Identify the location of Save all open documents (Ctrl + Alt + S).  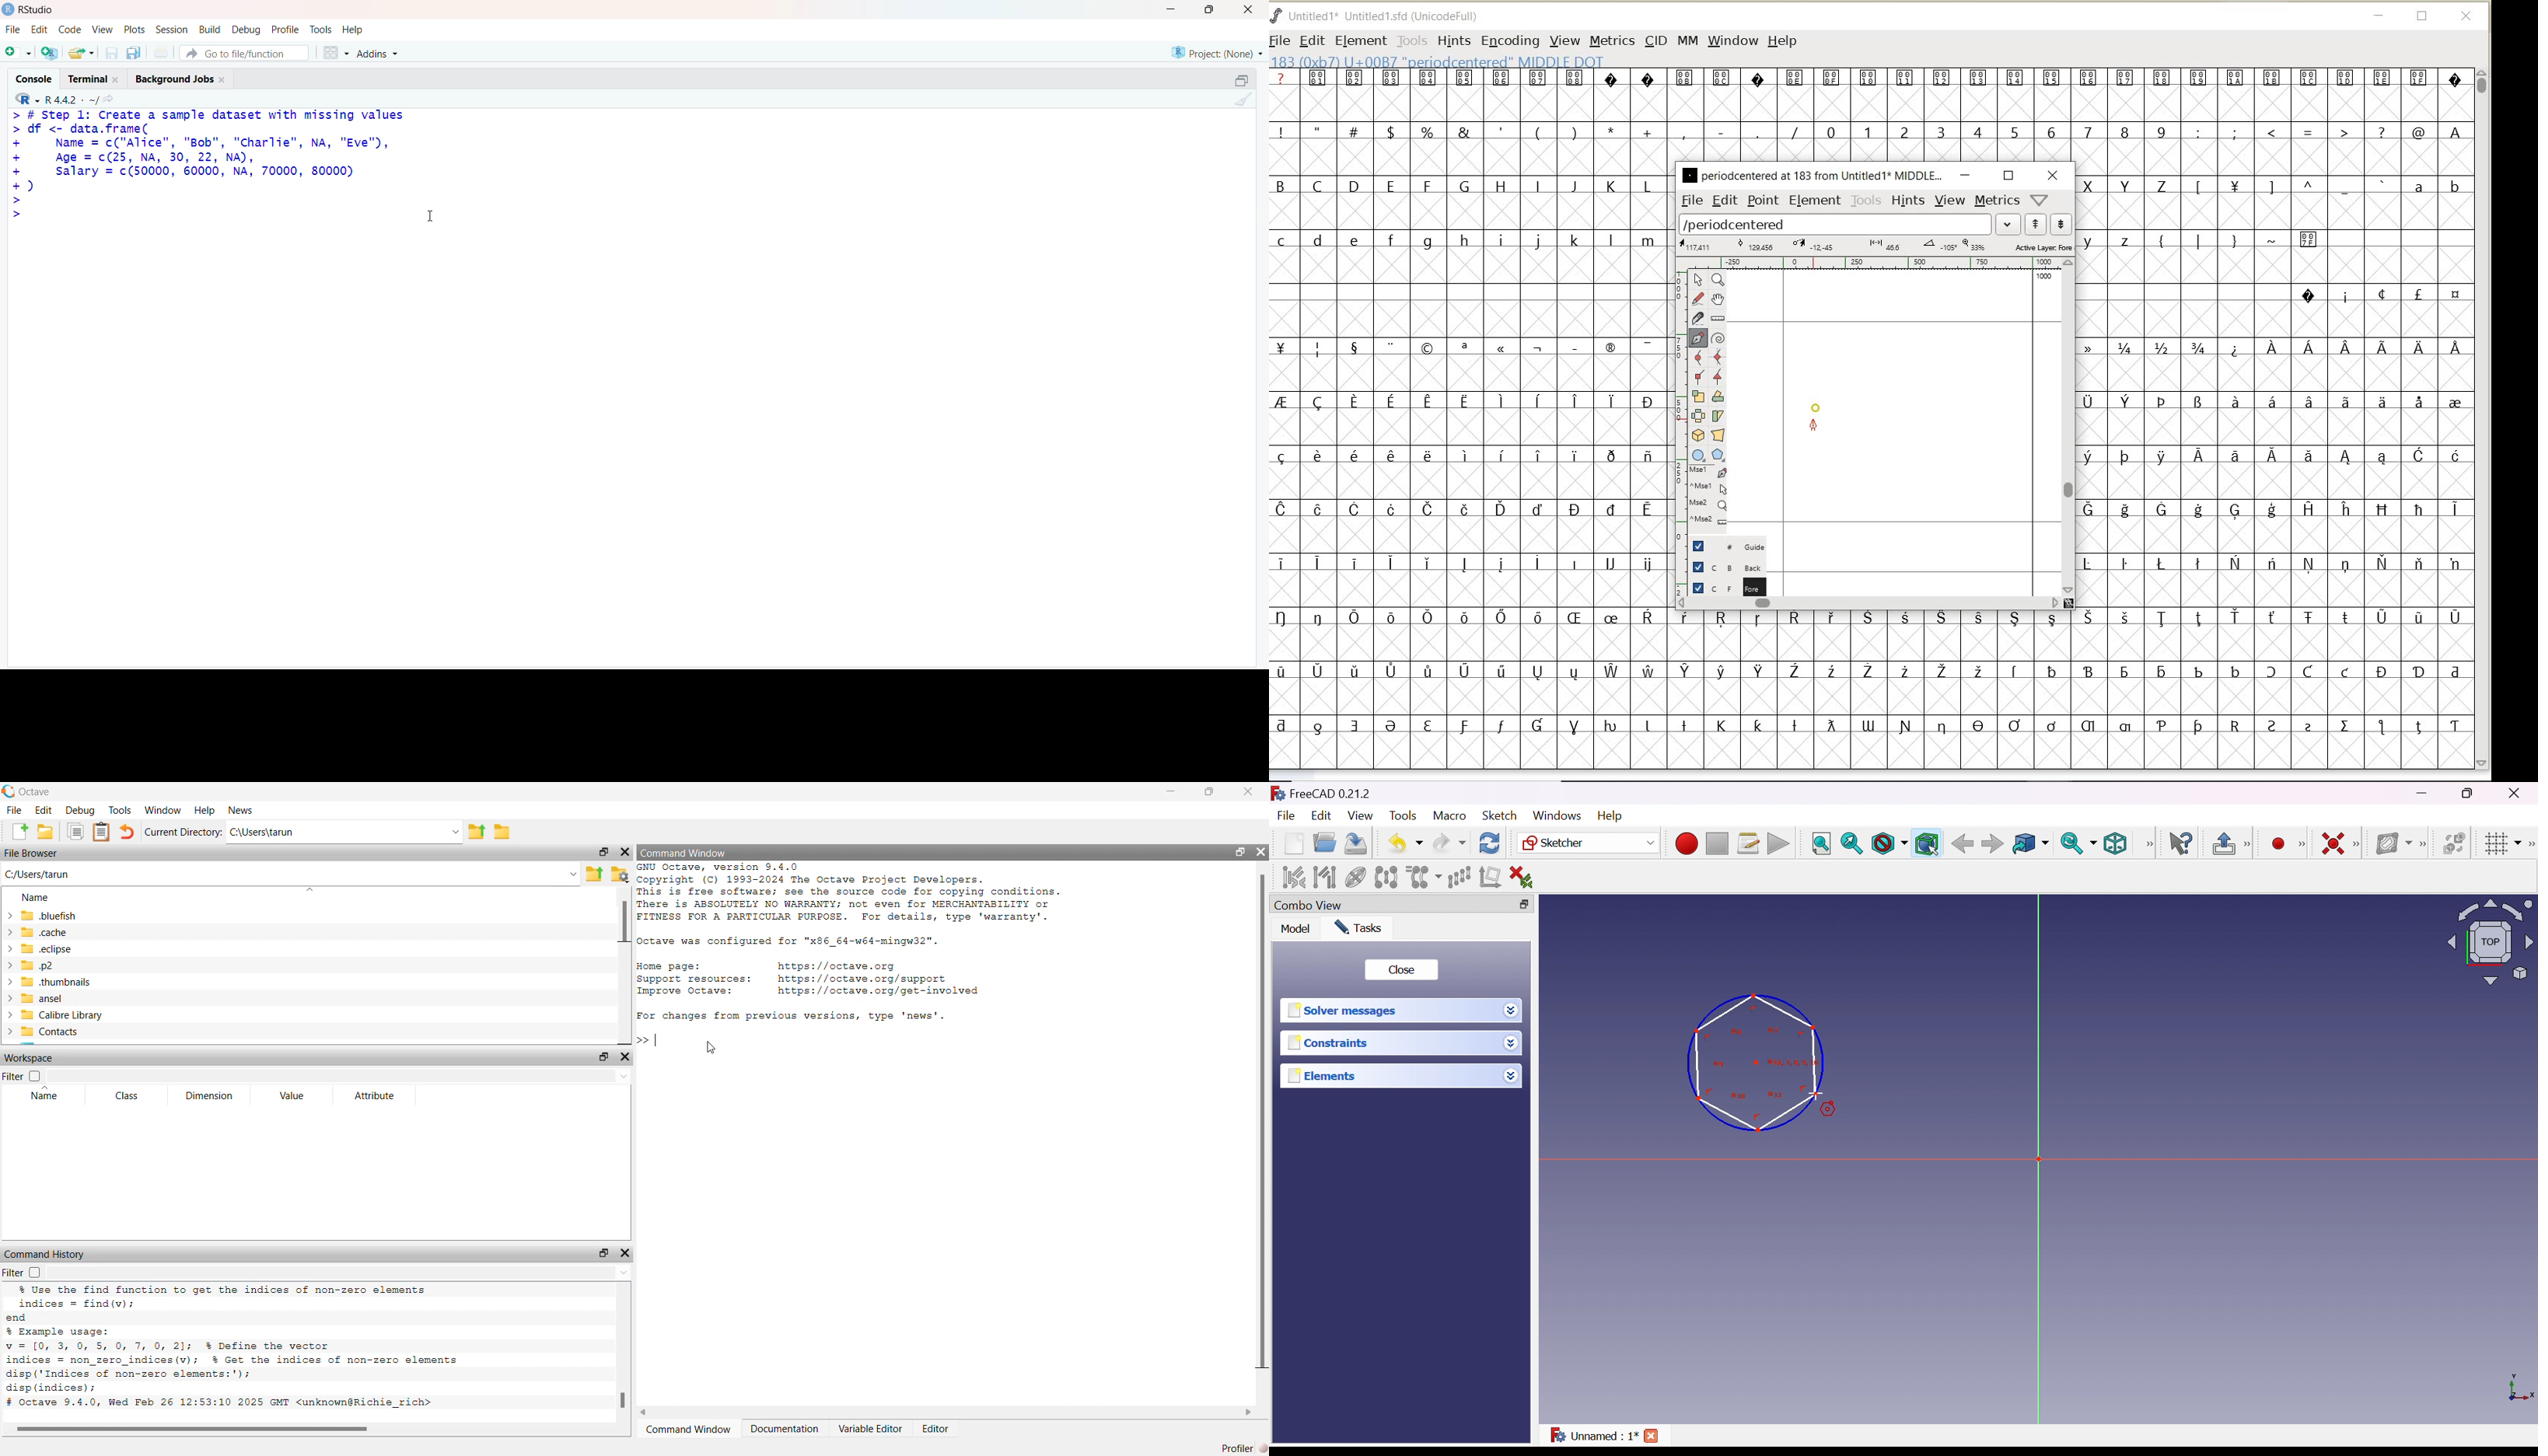
(134, 53).